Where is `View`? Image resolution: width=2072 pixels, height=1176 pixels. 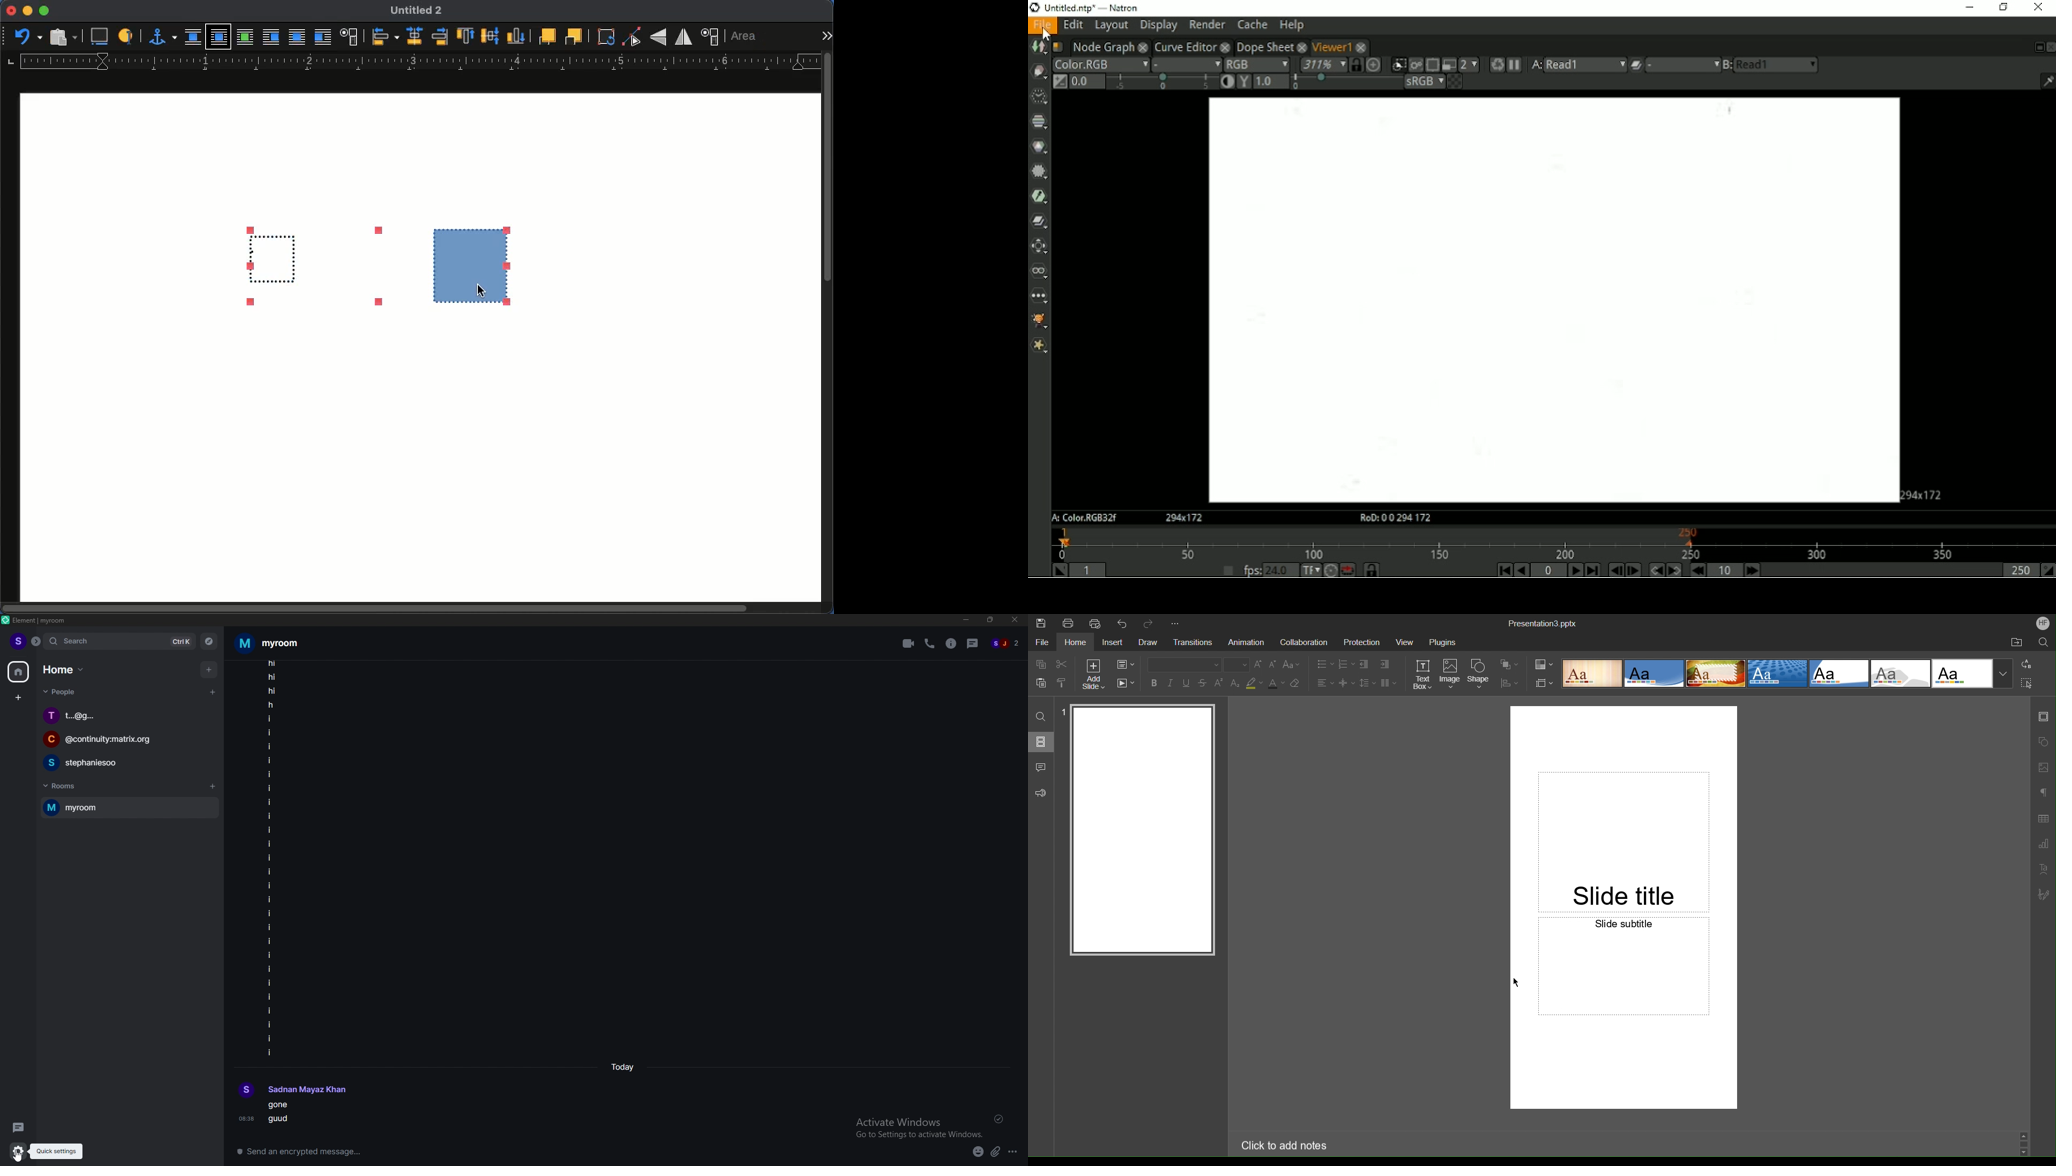 View is located at coordinates (1403, 643).